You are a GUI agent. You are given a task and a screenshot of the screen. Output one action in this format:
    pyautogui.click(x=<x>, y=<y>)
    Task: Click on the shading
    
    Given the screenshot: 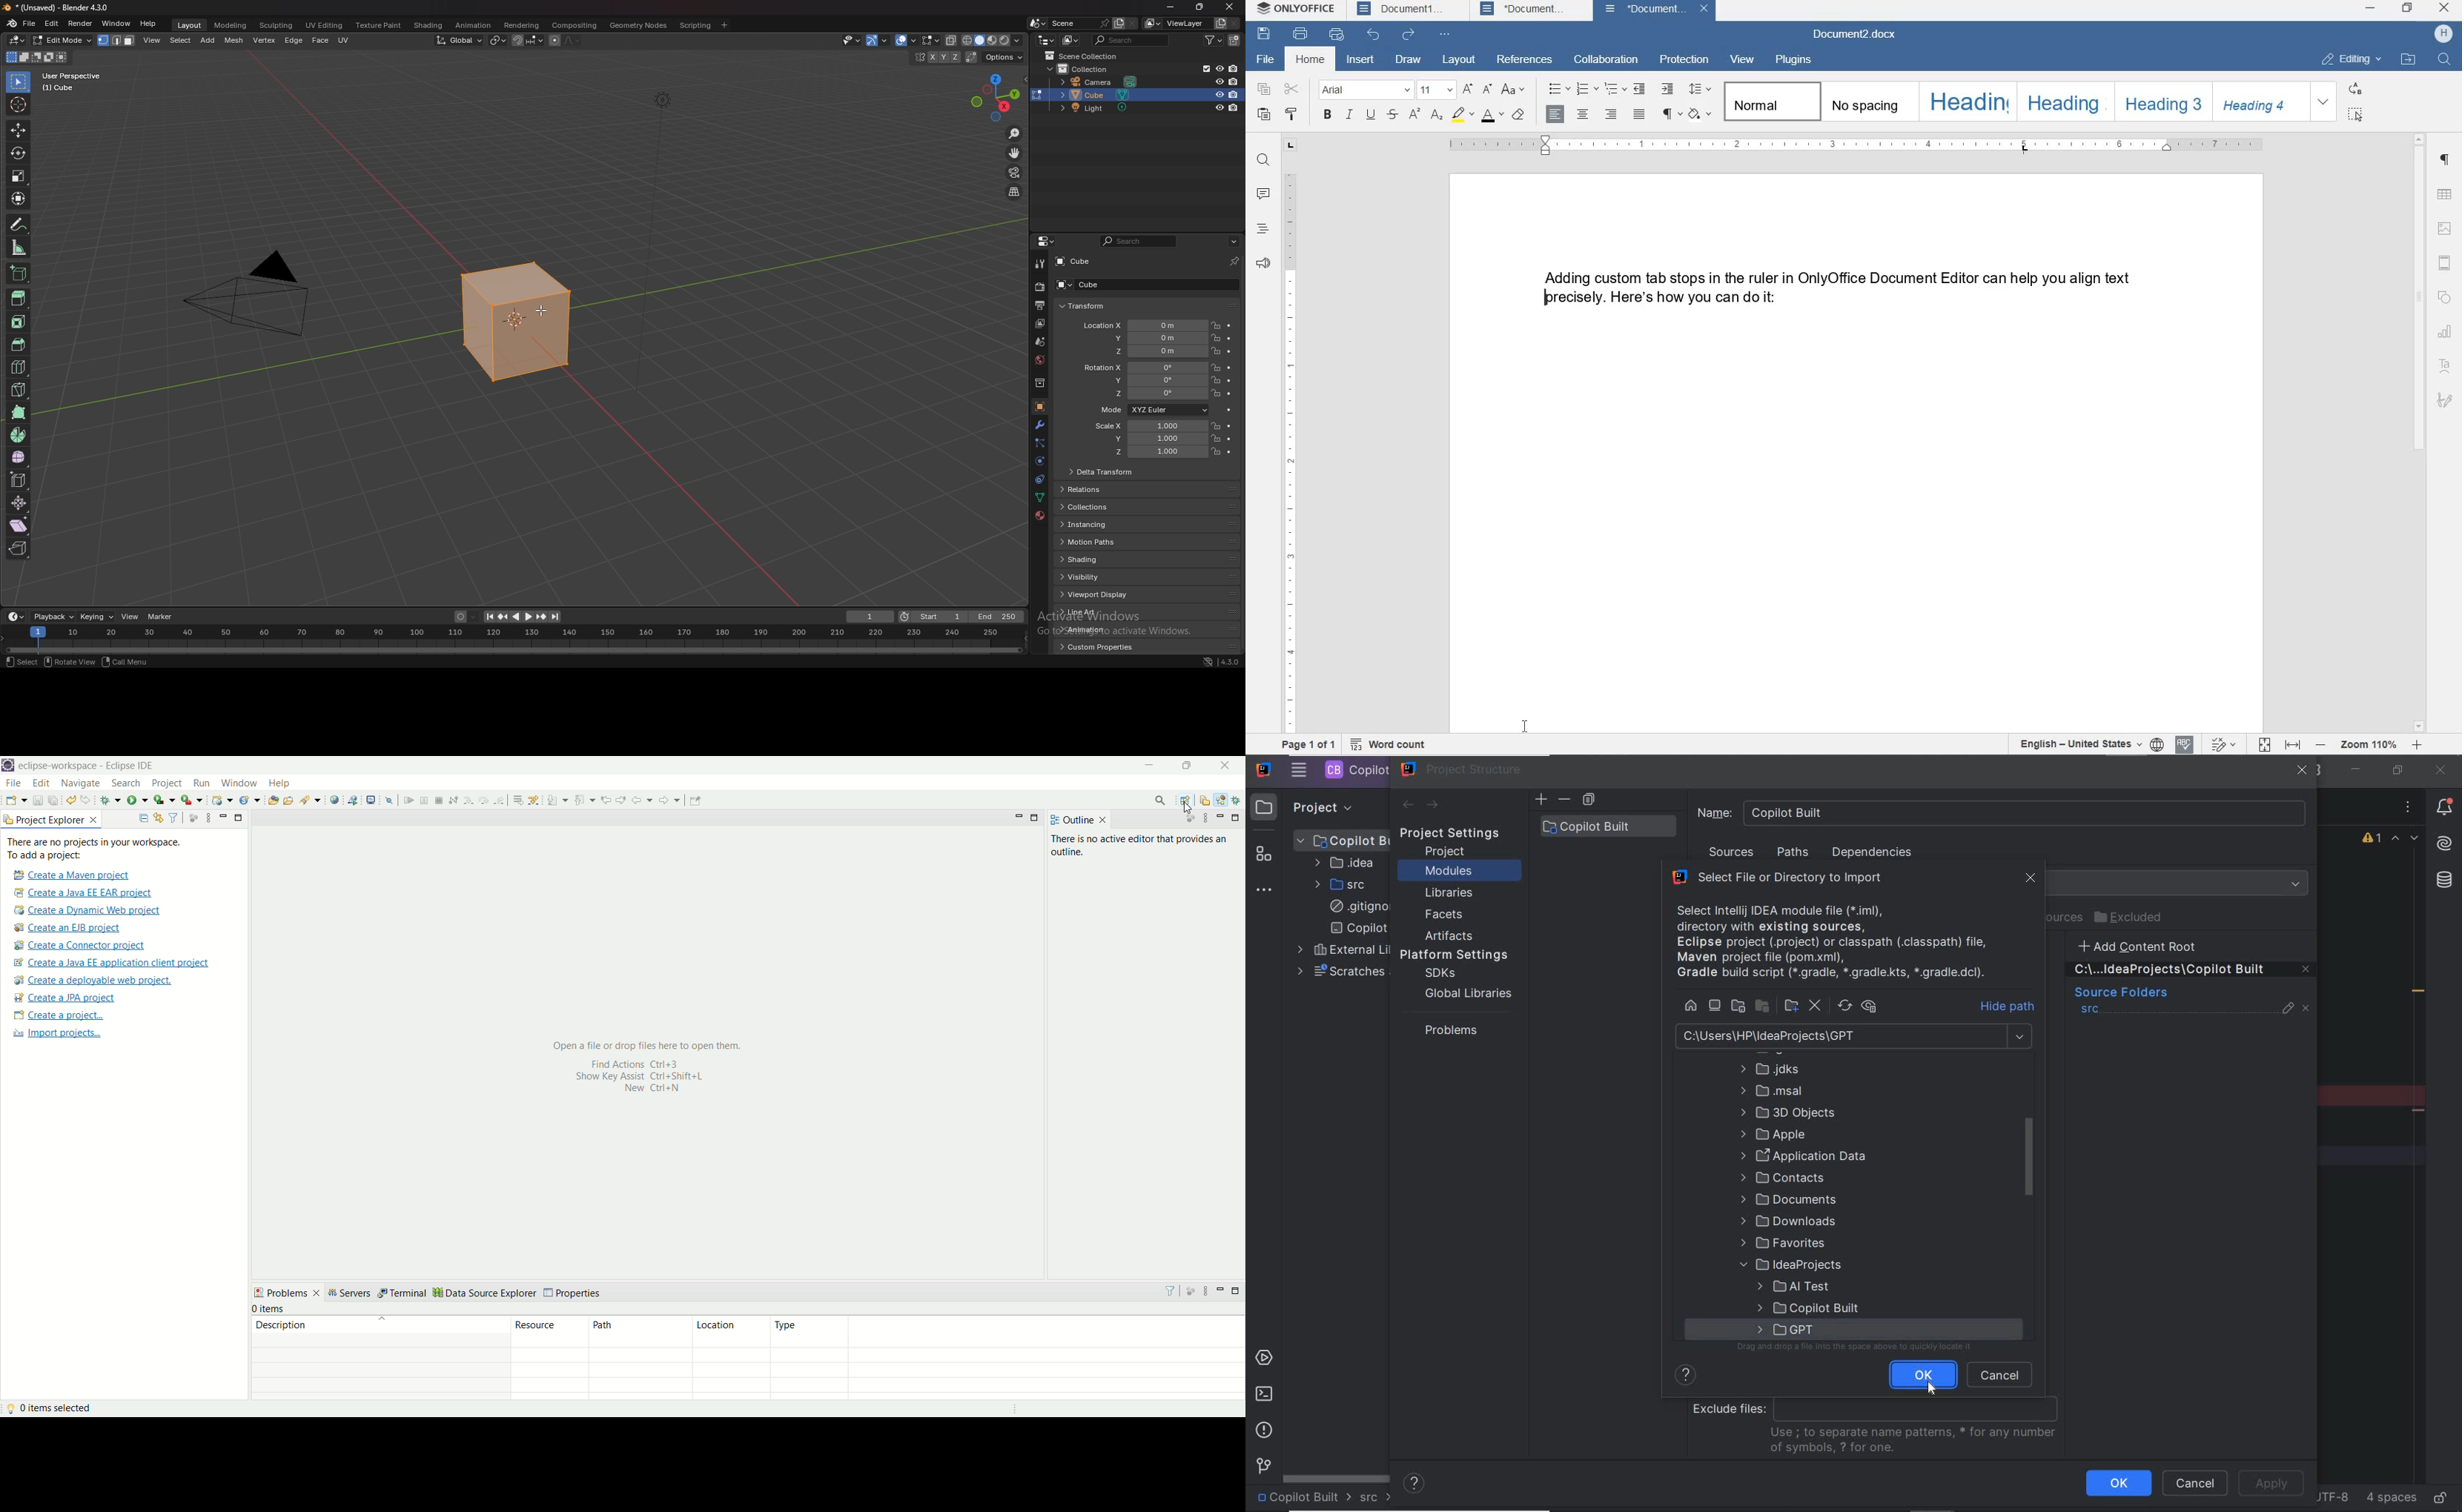 What is the action you would take?
    pyautogui.click(x=1106, y=559)
    